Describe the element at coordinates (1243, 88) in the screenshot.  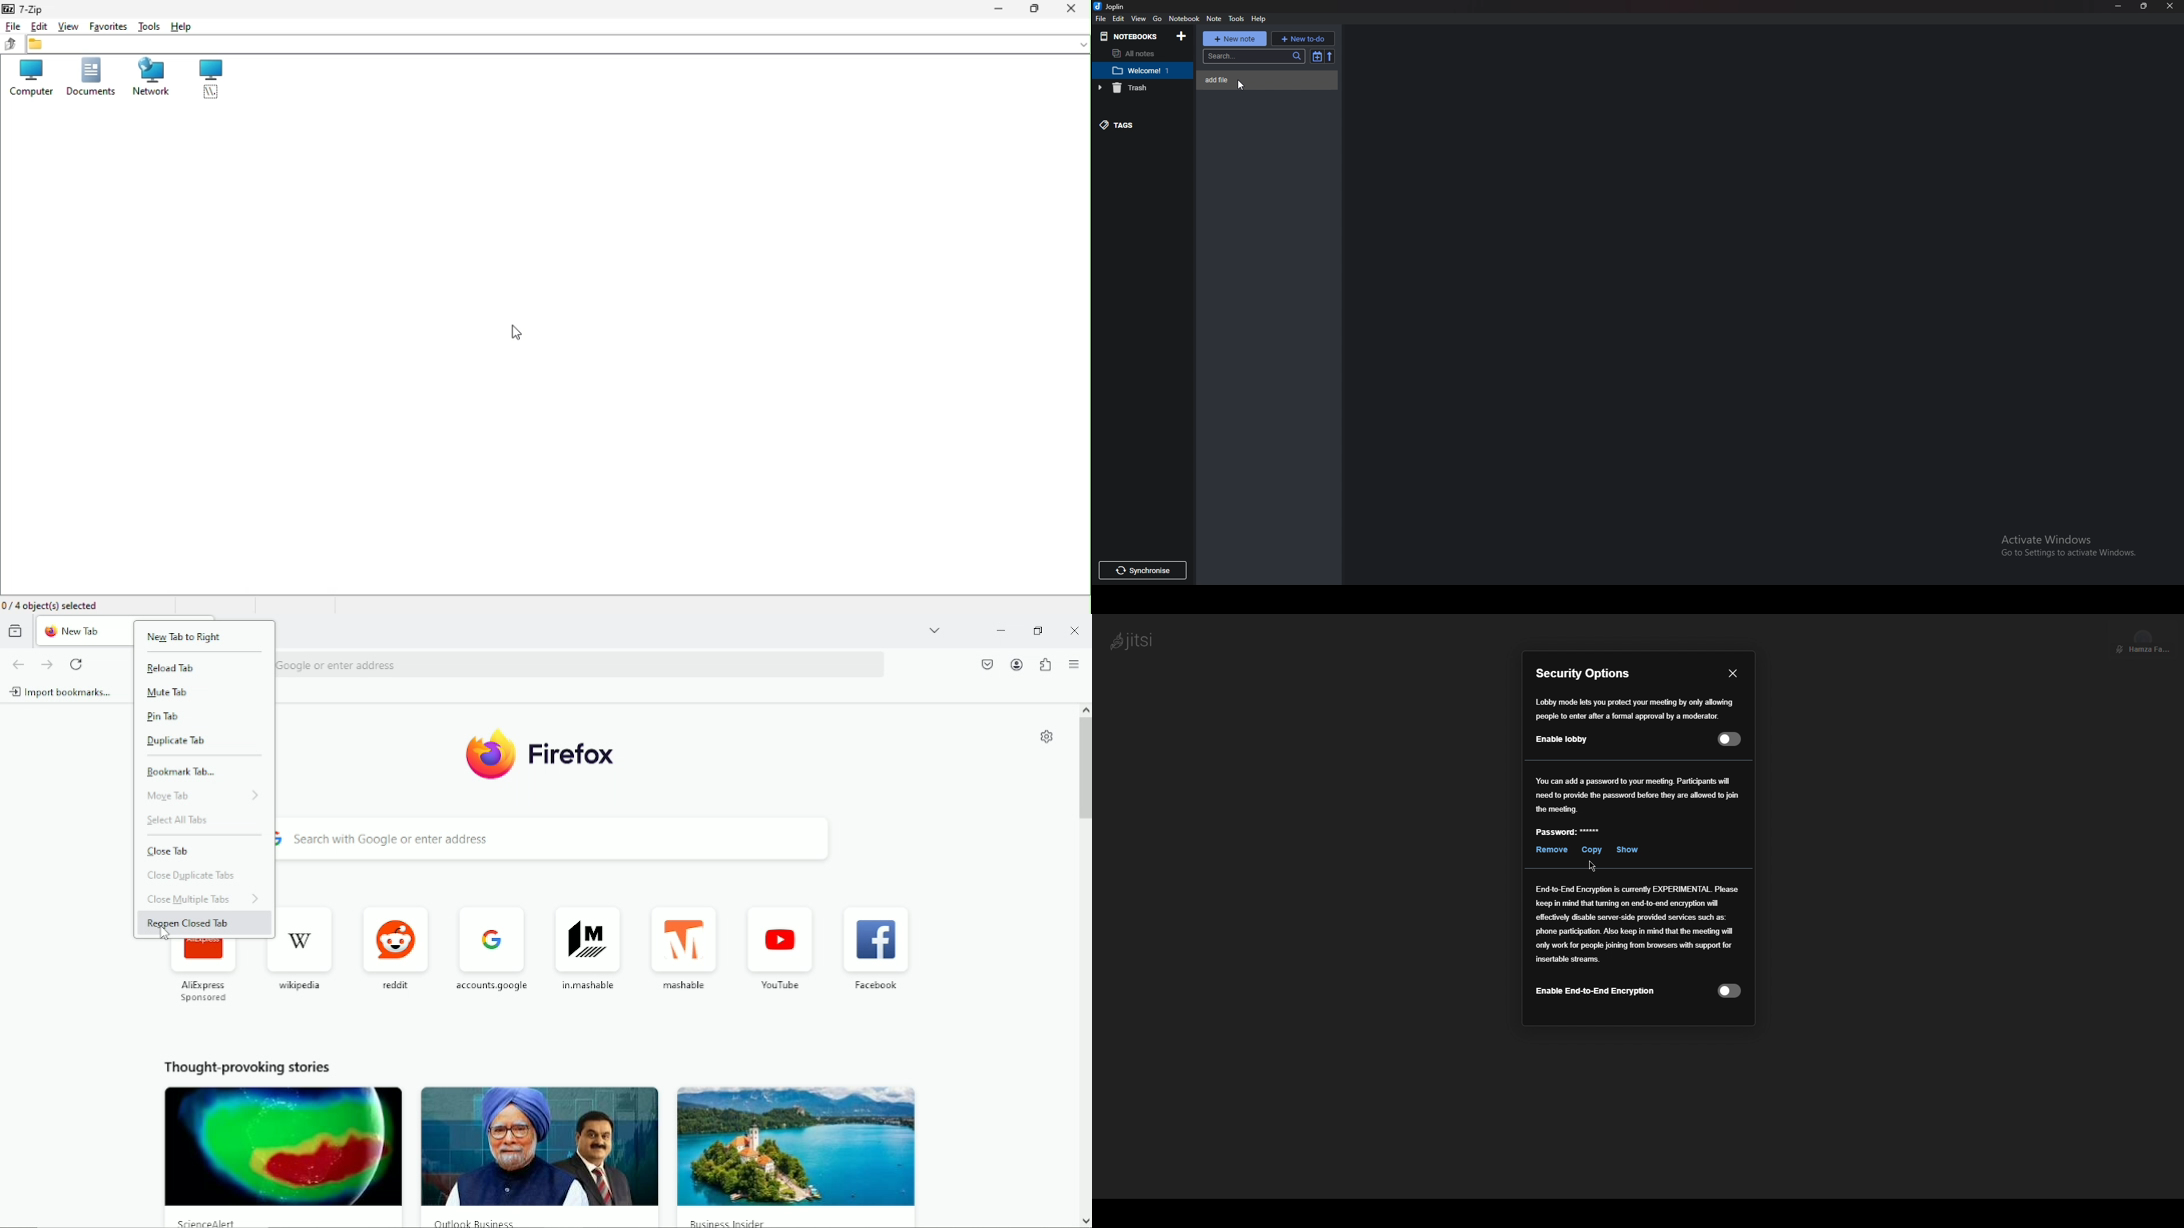
I see `cursor` at that location.